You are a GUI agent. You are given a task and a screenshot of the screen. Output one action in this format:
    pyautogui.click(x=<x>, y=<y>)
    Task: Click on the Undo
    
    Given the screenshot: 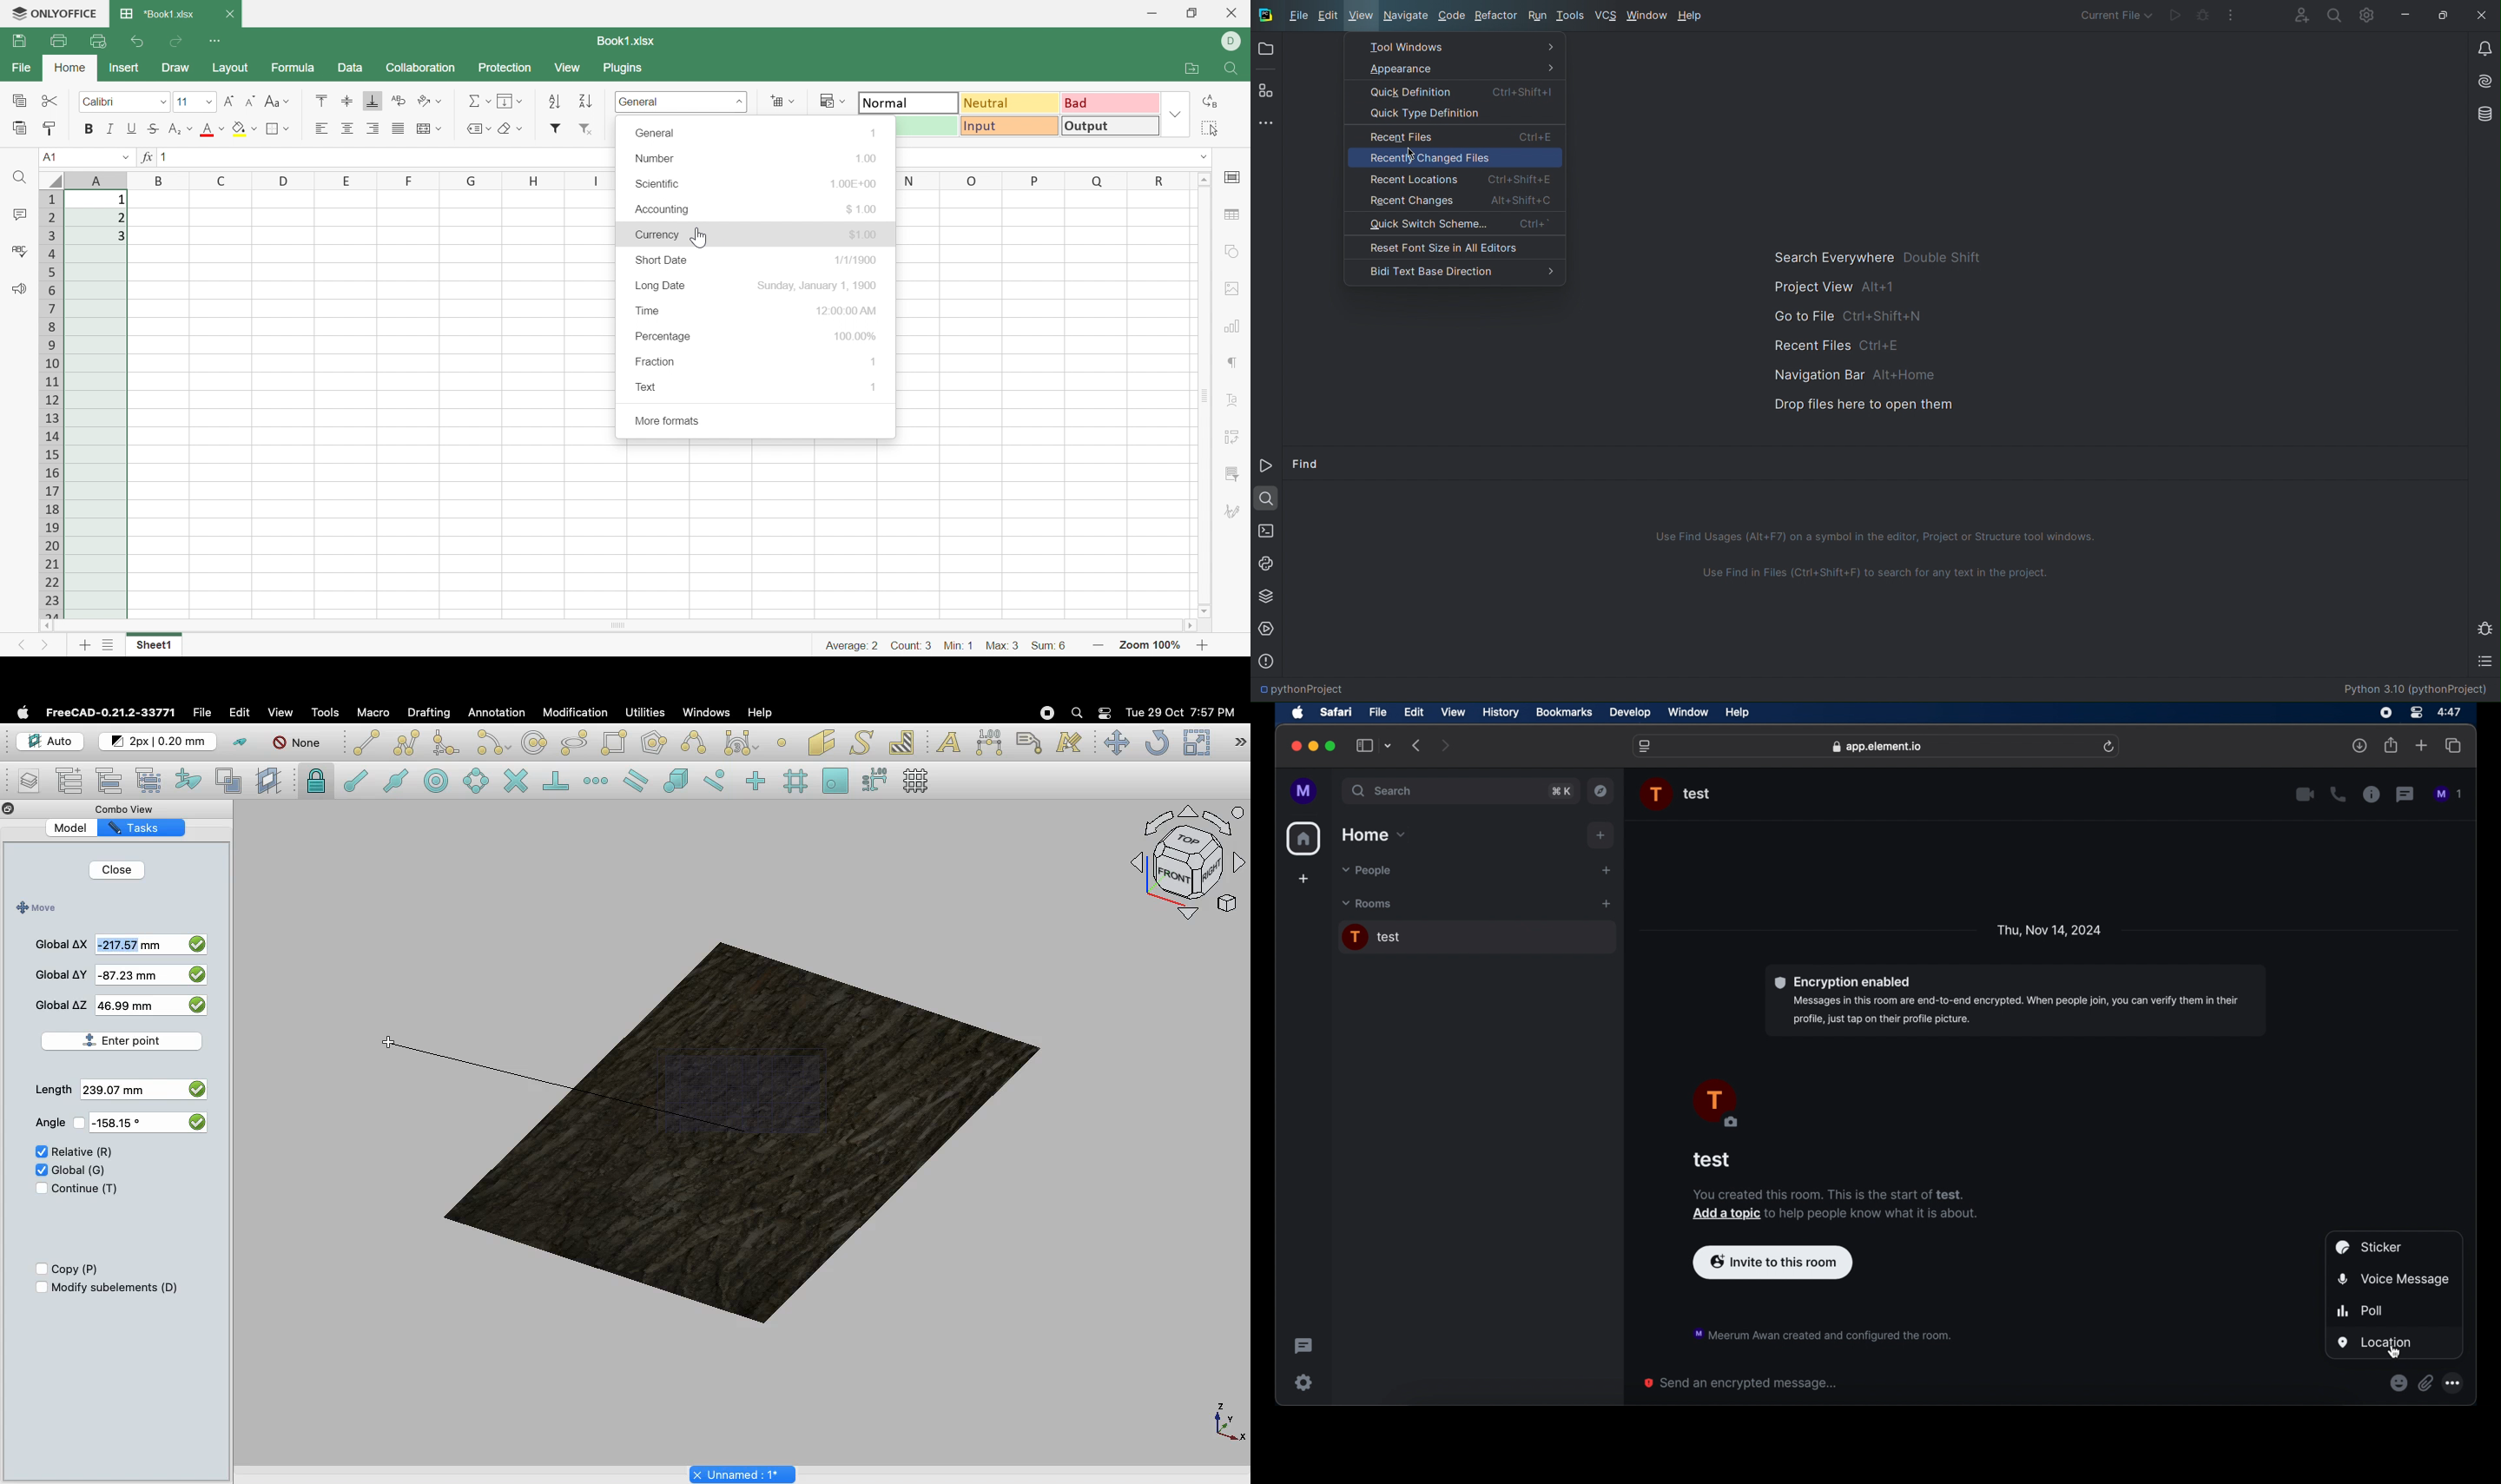 What is the action you would take?
    pyautogui.click(x=140, y=43)
    